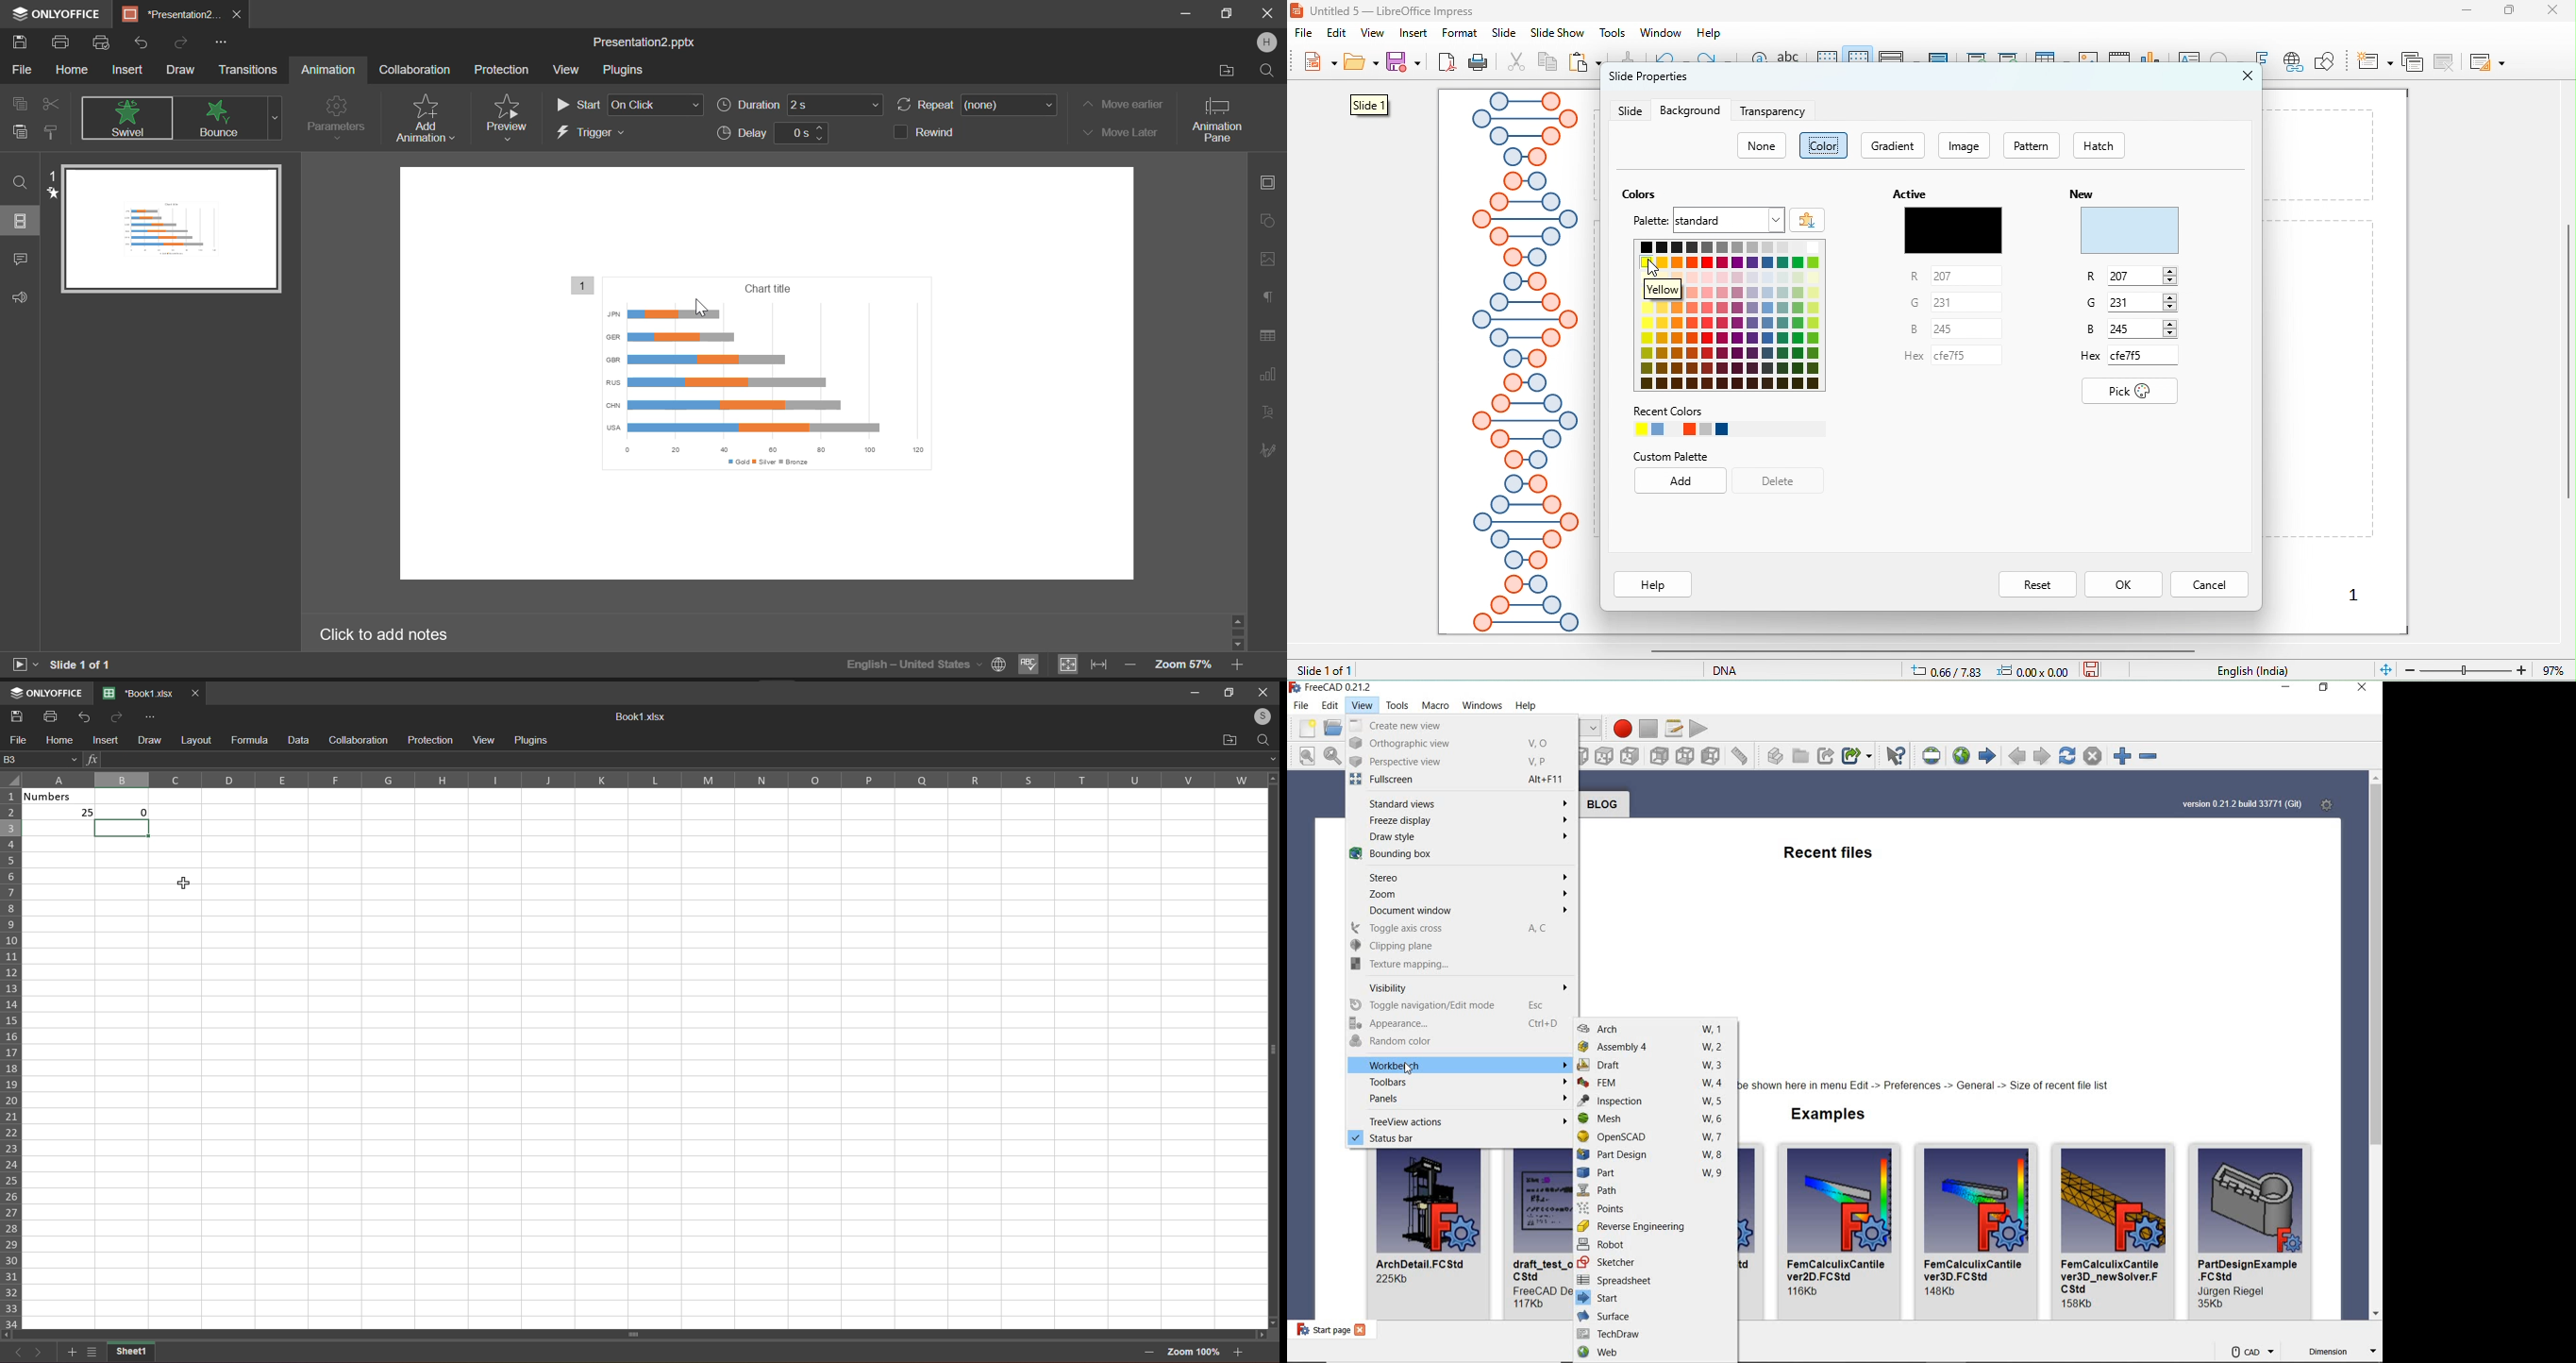 This screenshot has width=2576, height=1372. Describe the element at coordinates (1940, 59) in the screenshot. I see `master slide` at that location.